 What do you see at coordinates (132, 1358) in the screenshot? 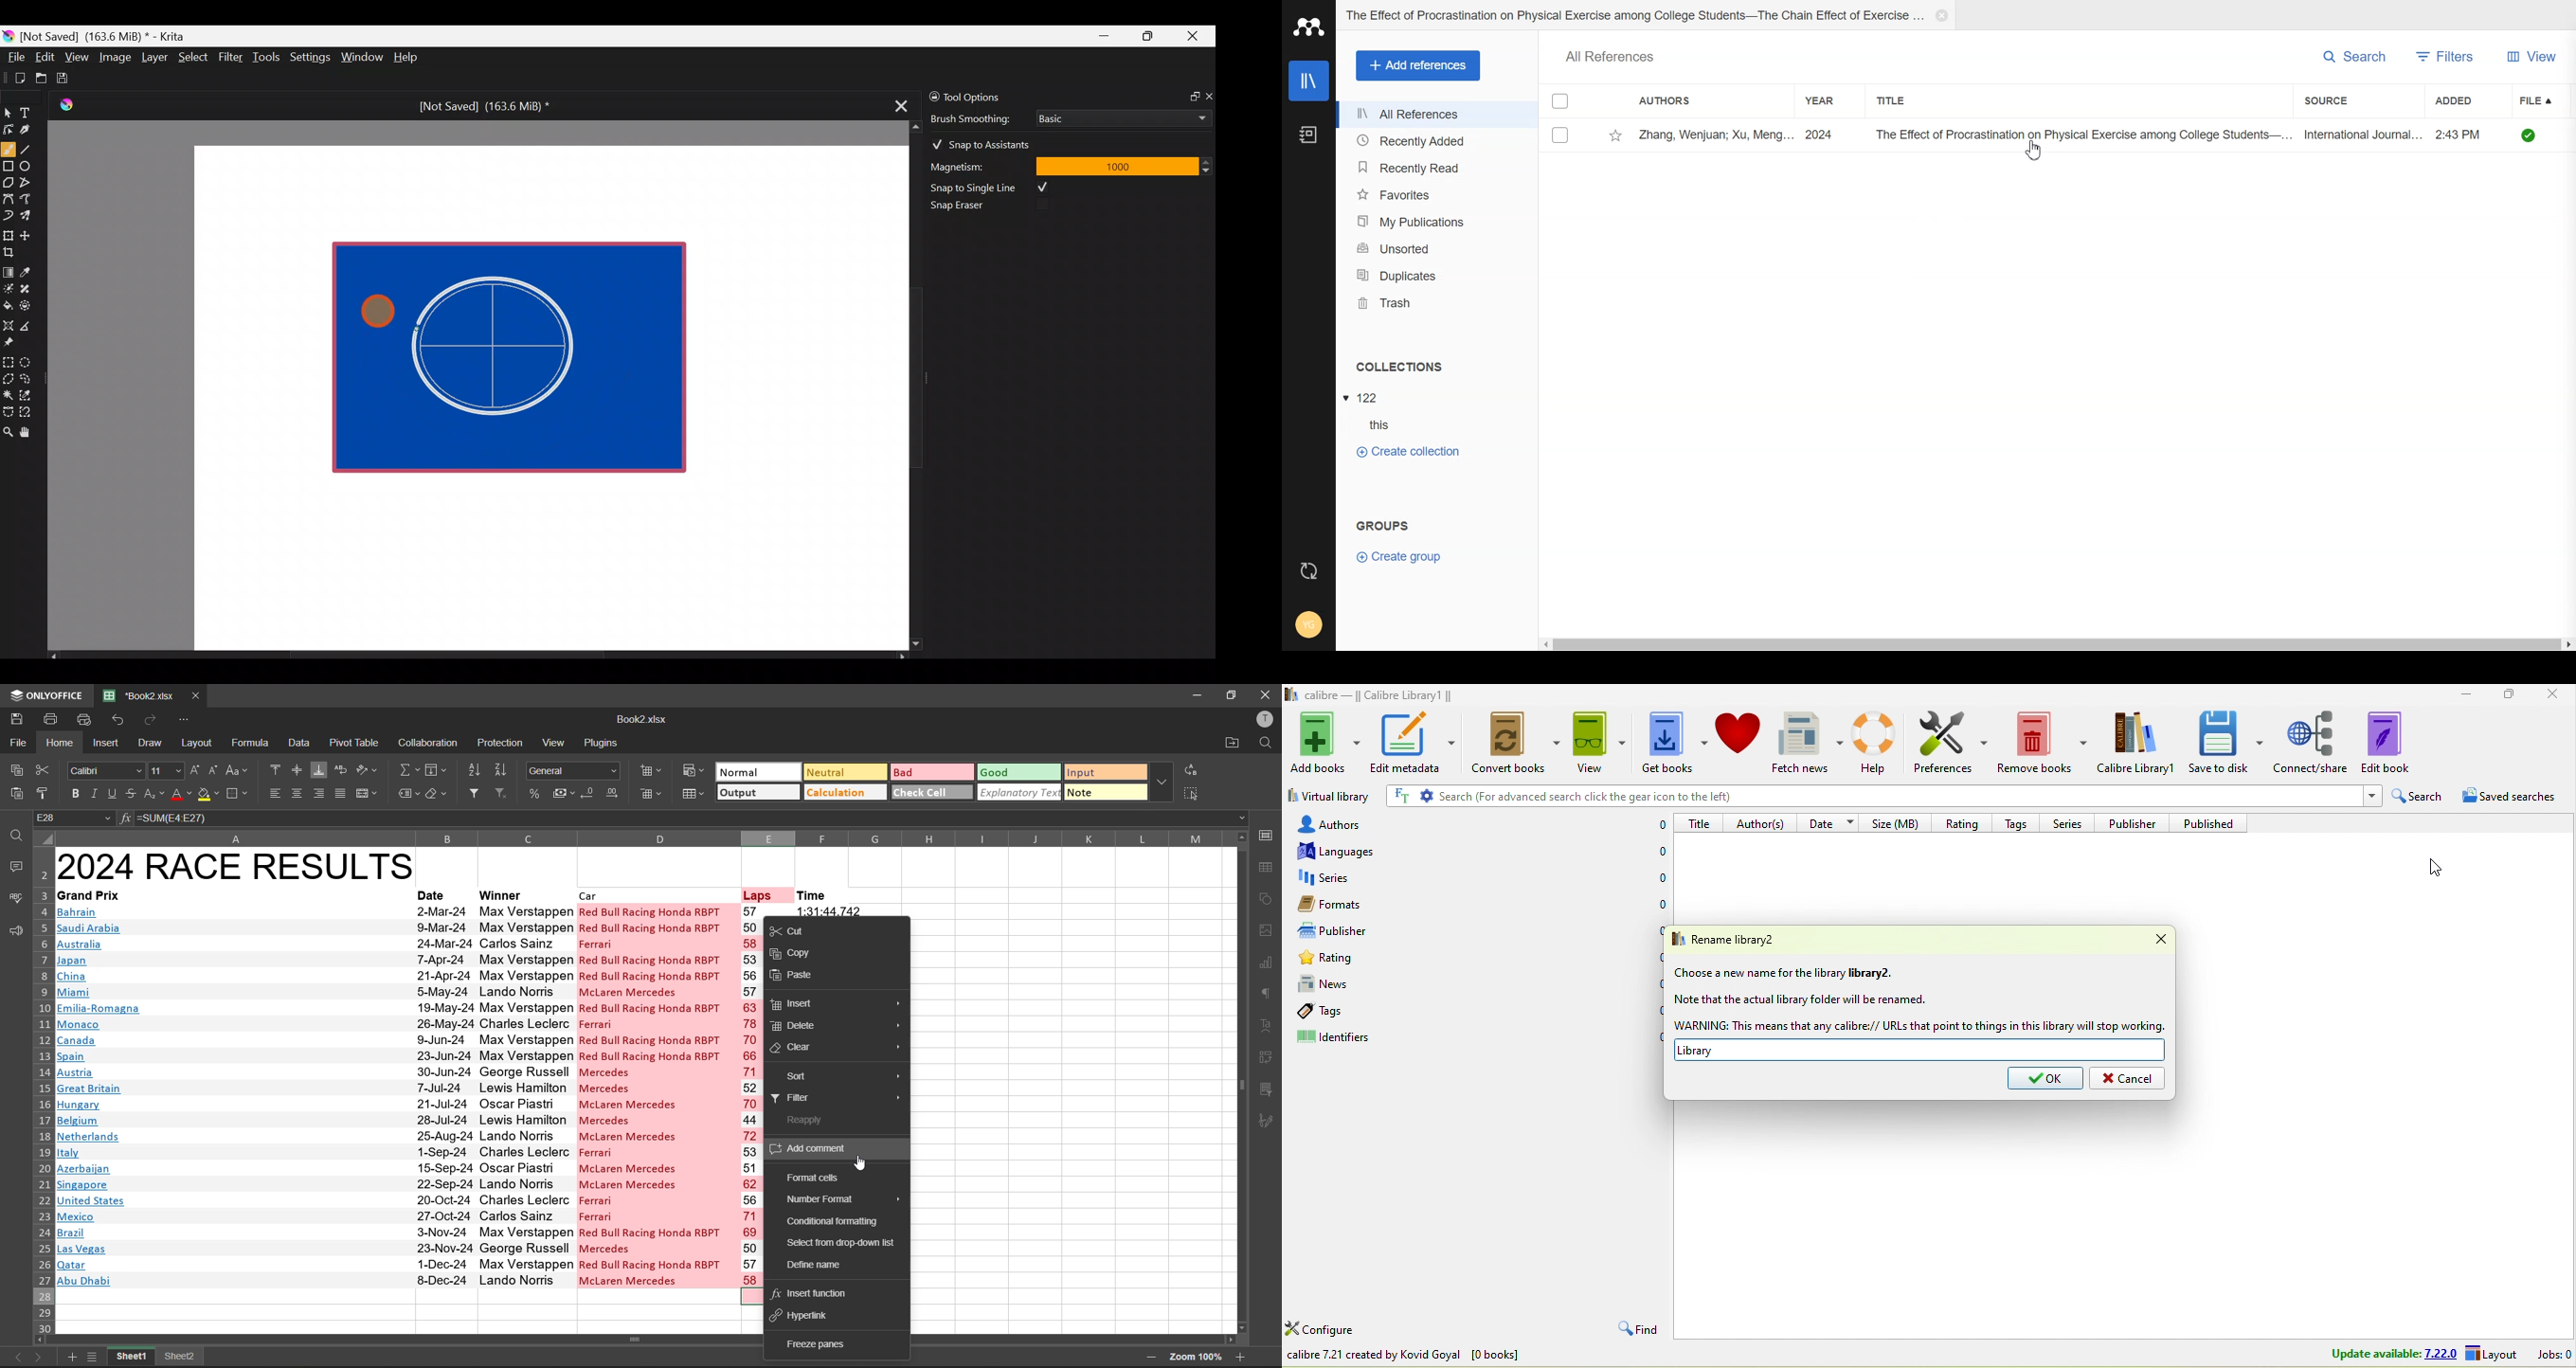
I see `sheet names` at bounding box center [132, 1358].